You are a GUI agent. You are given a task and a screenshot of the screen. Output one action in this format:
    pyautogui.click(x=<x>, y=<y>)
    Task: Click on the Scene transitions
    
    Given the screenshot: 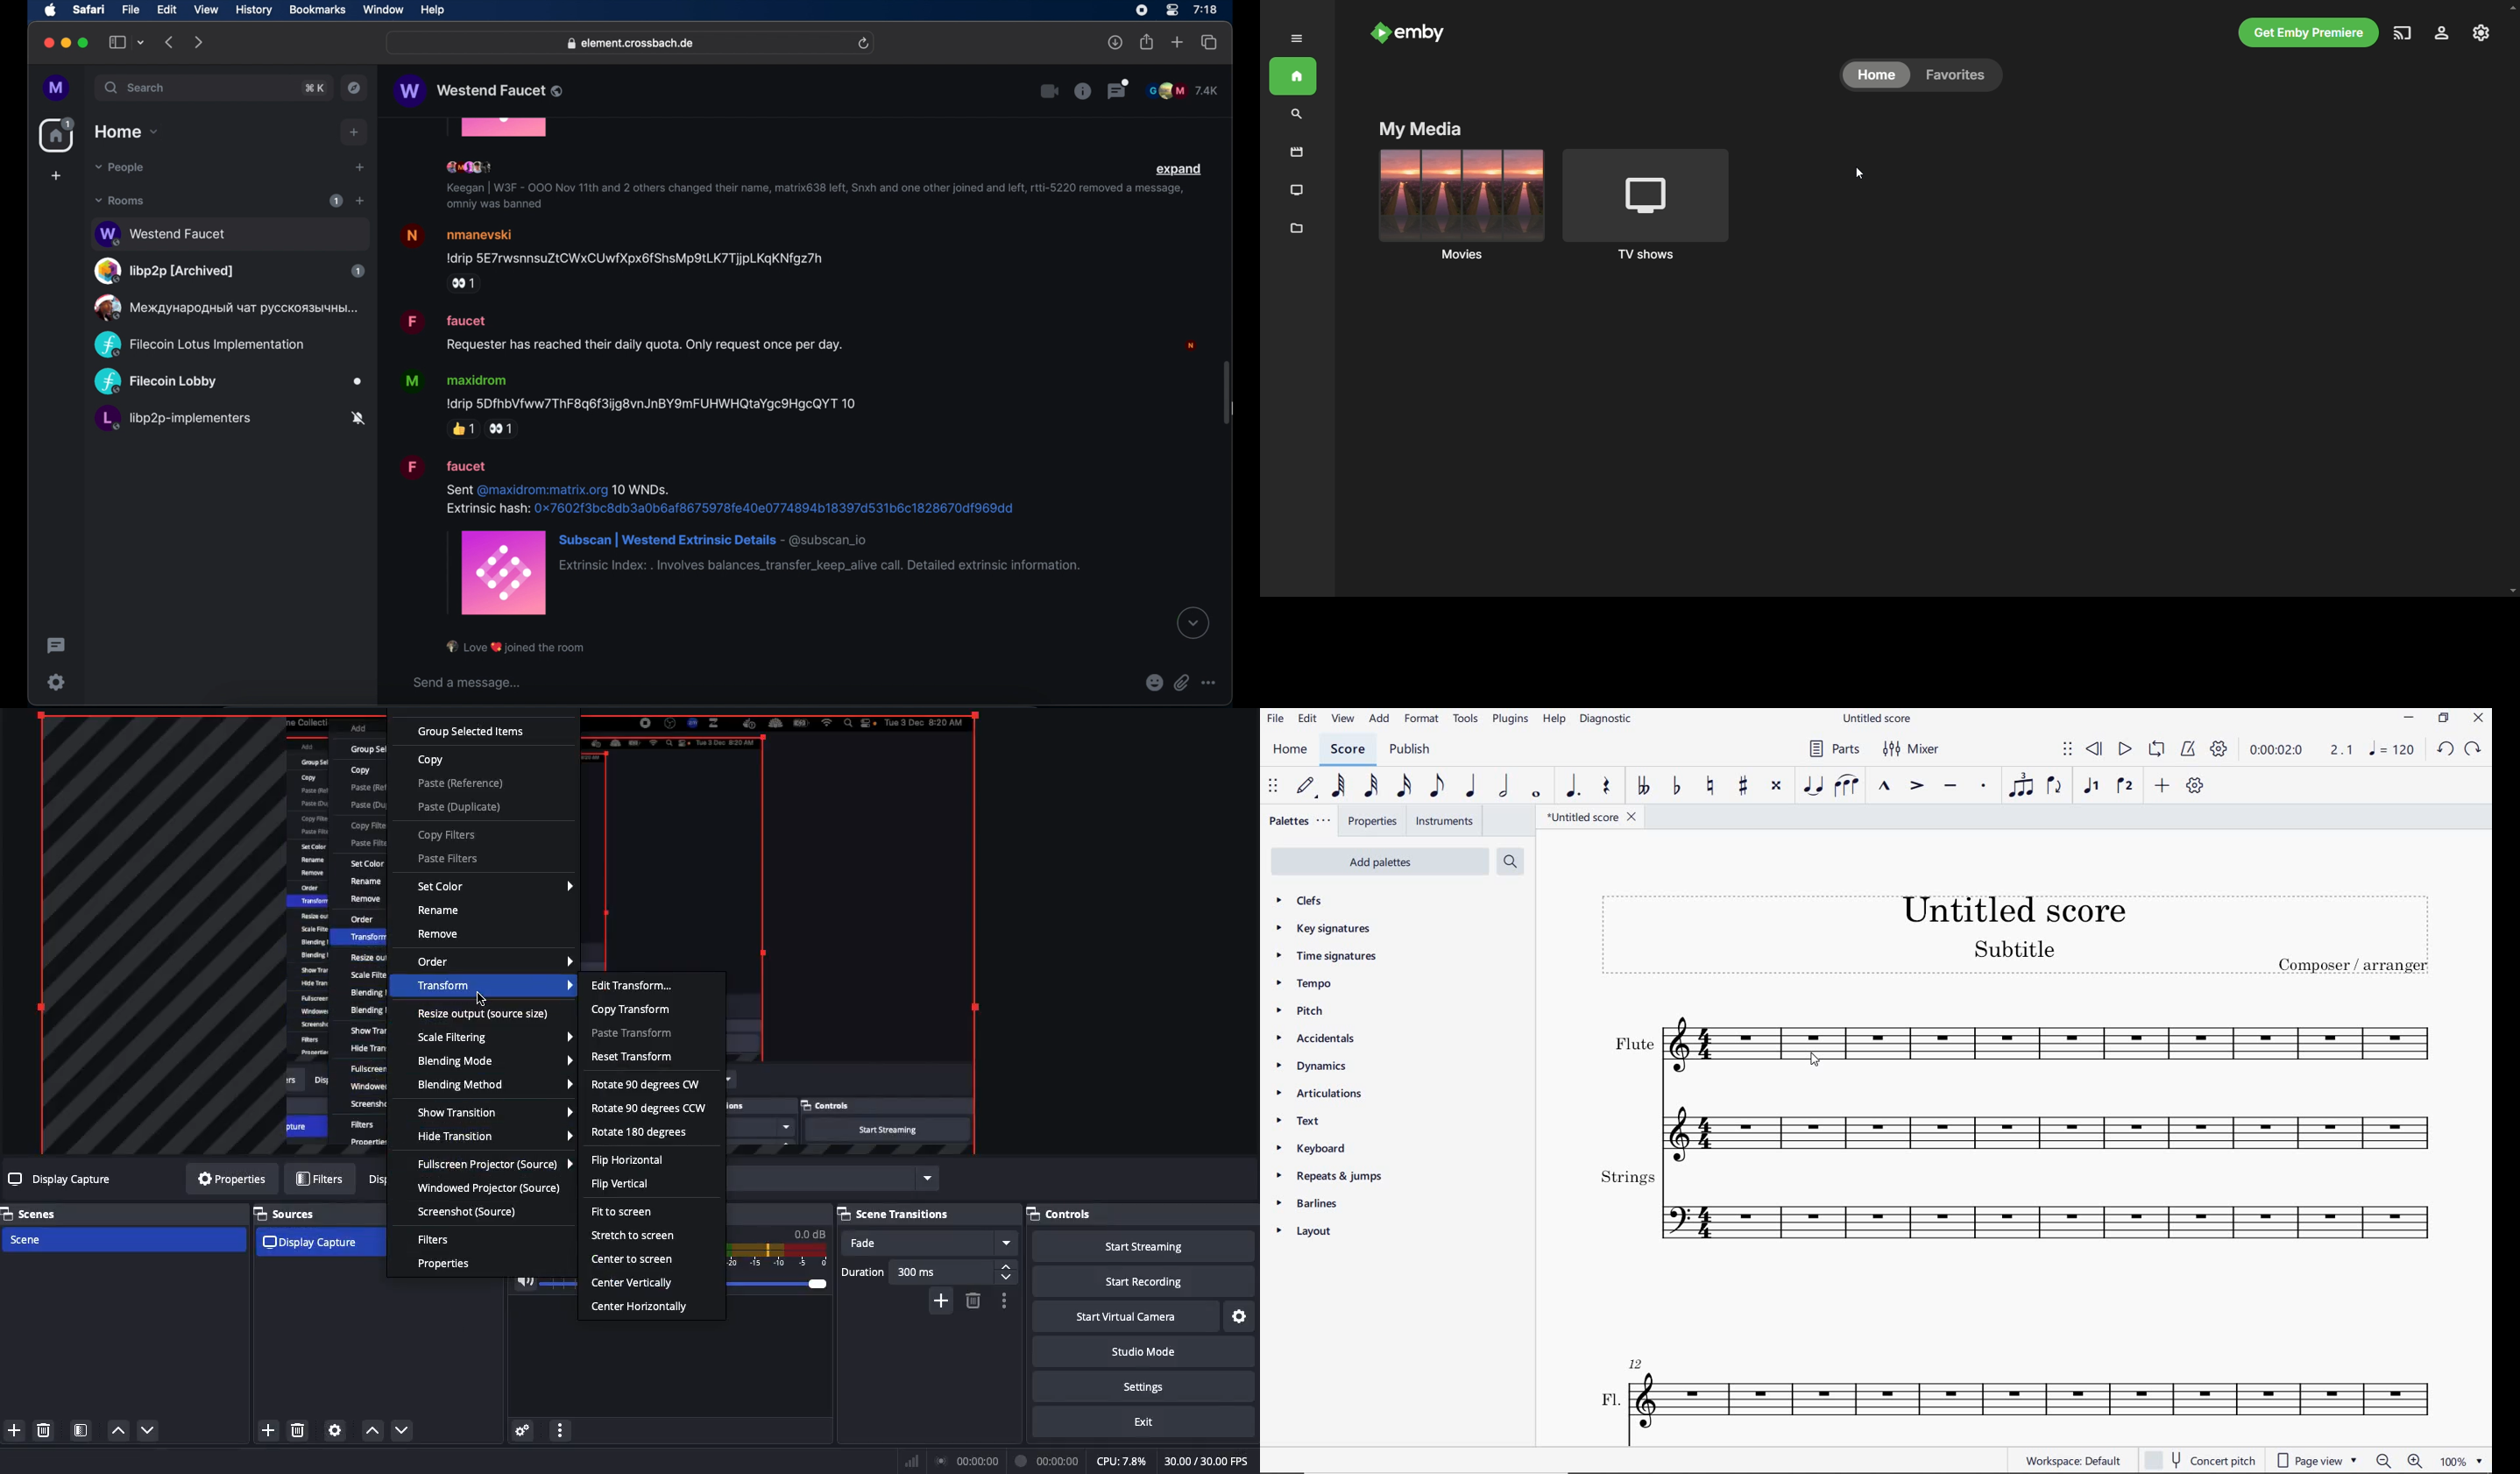 What is the action you would take?
    pyautogui.click(x=895, y=1215)
    